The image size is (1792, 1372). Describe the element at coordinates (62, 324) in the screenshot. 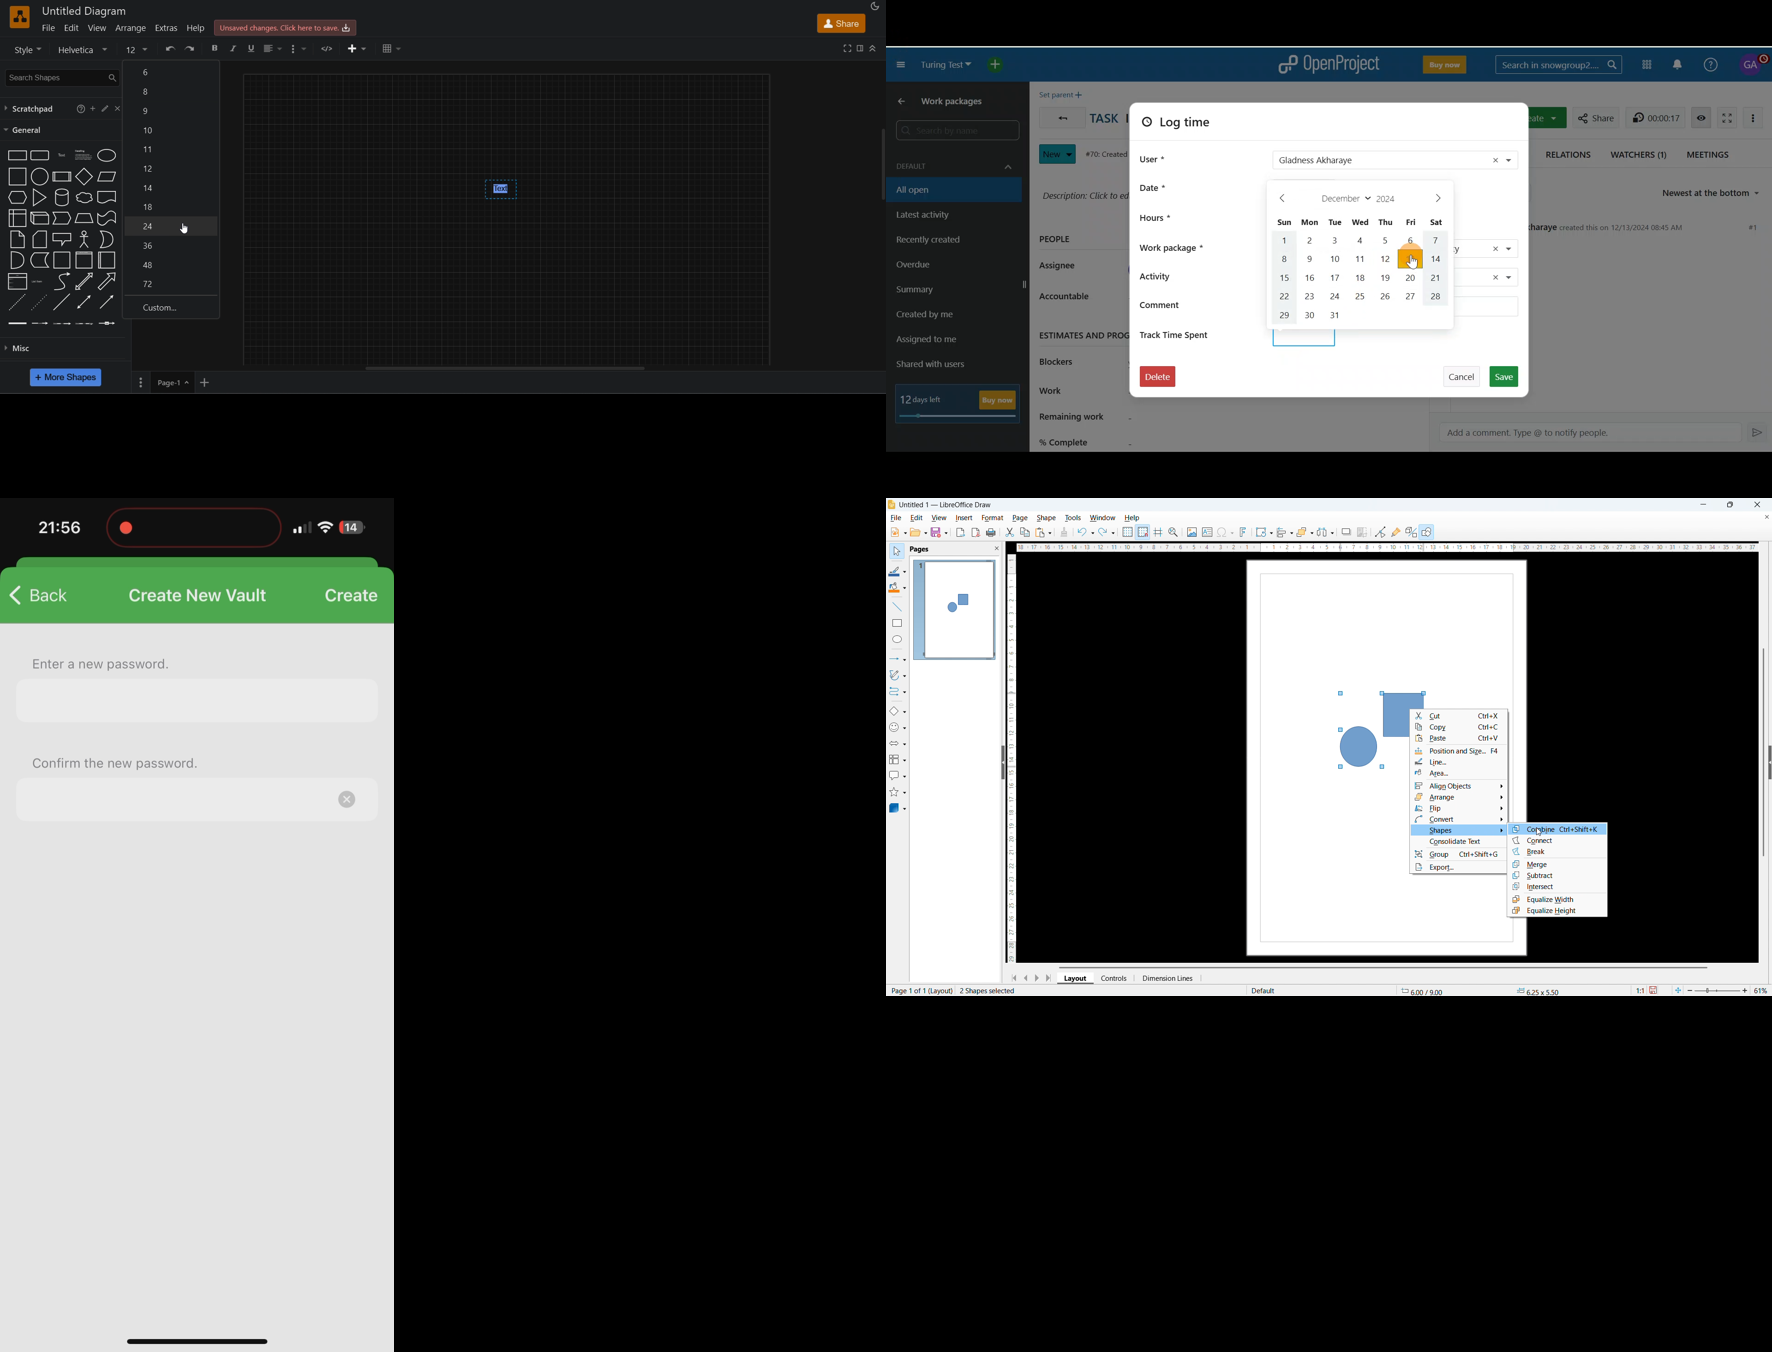

I see `Connector with 2 labels` at that location.